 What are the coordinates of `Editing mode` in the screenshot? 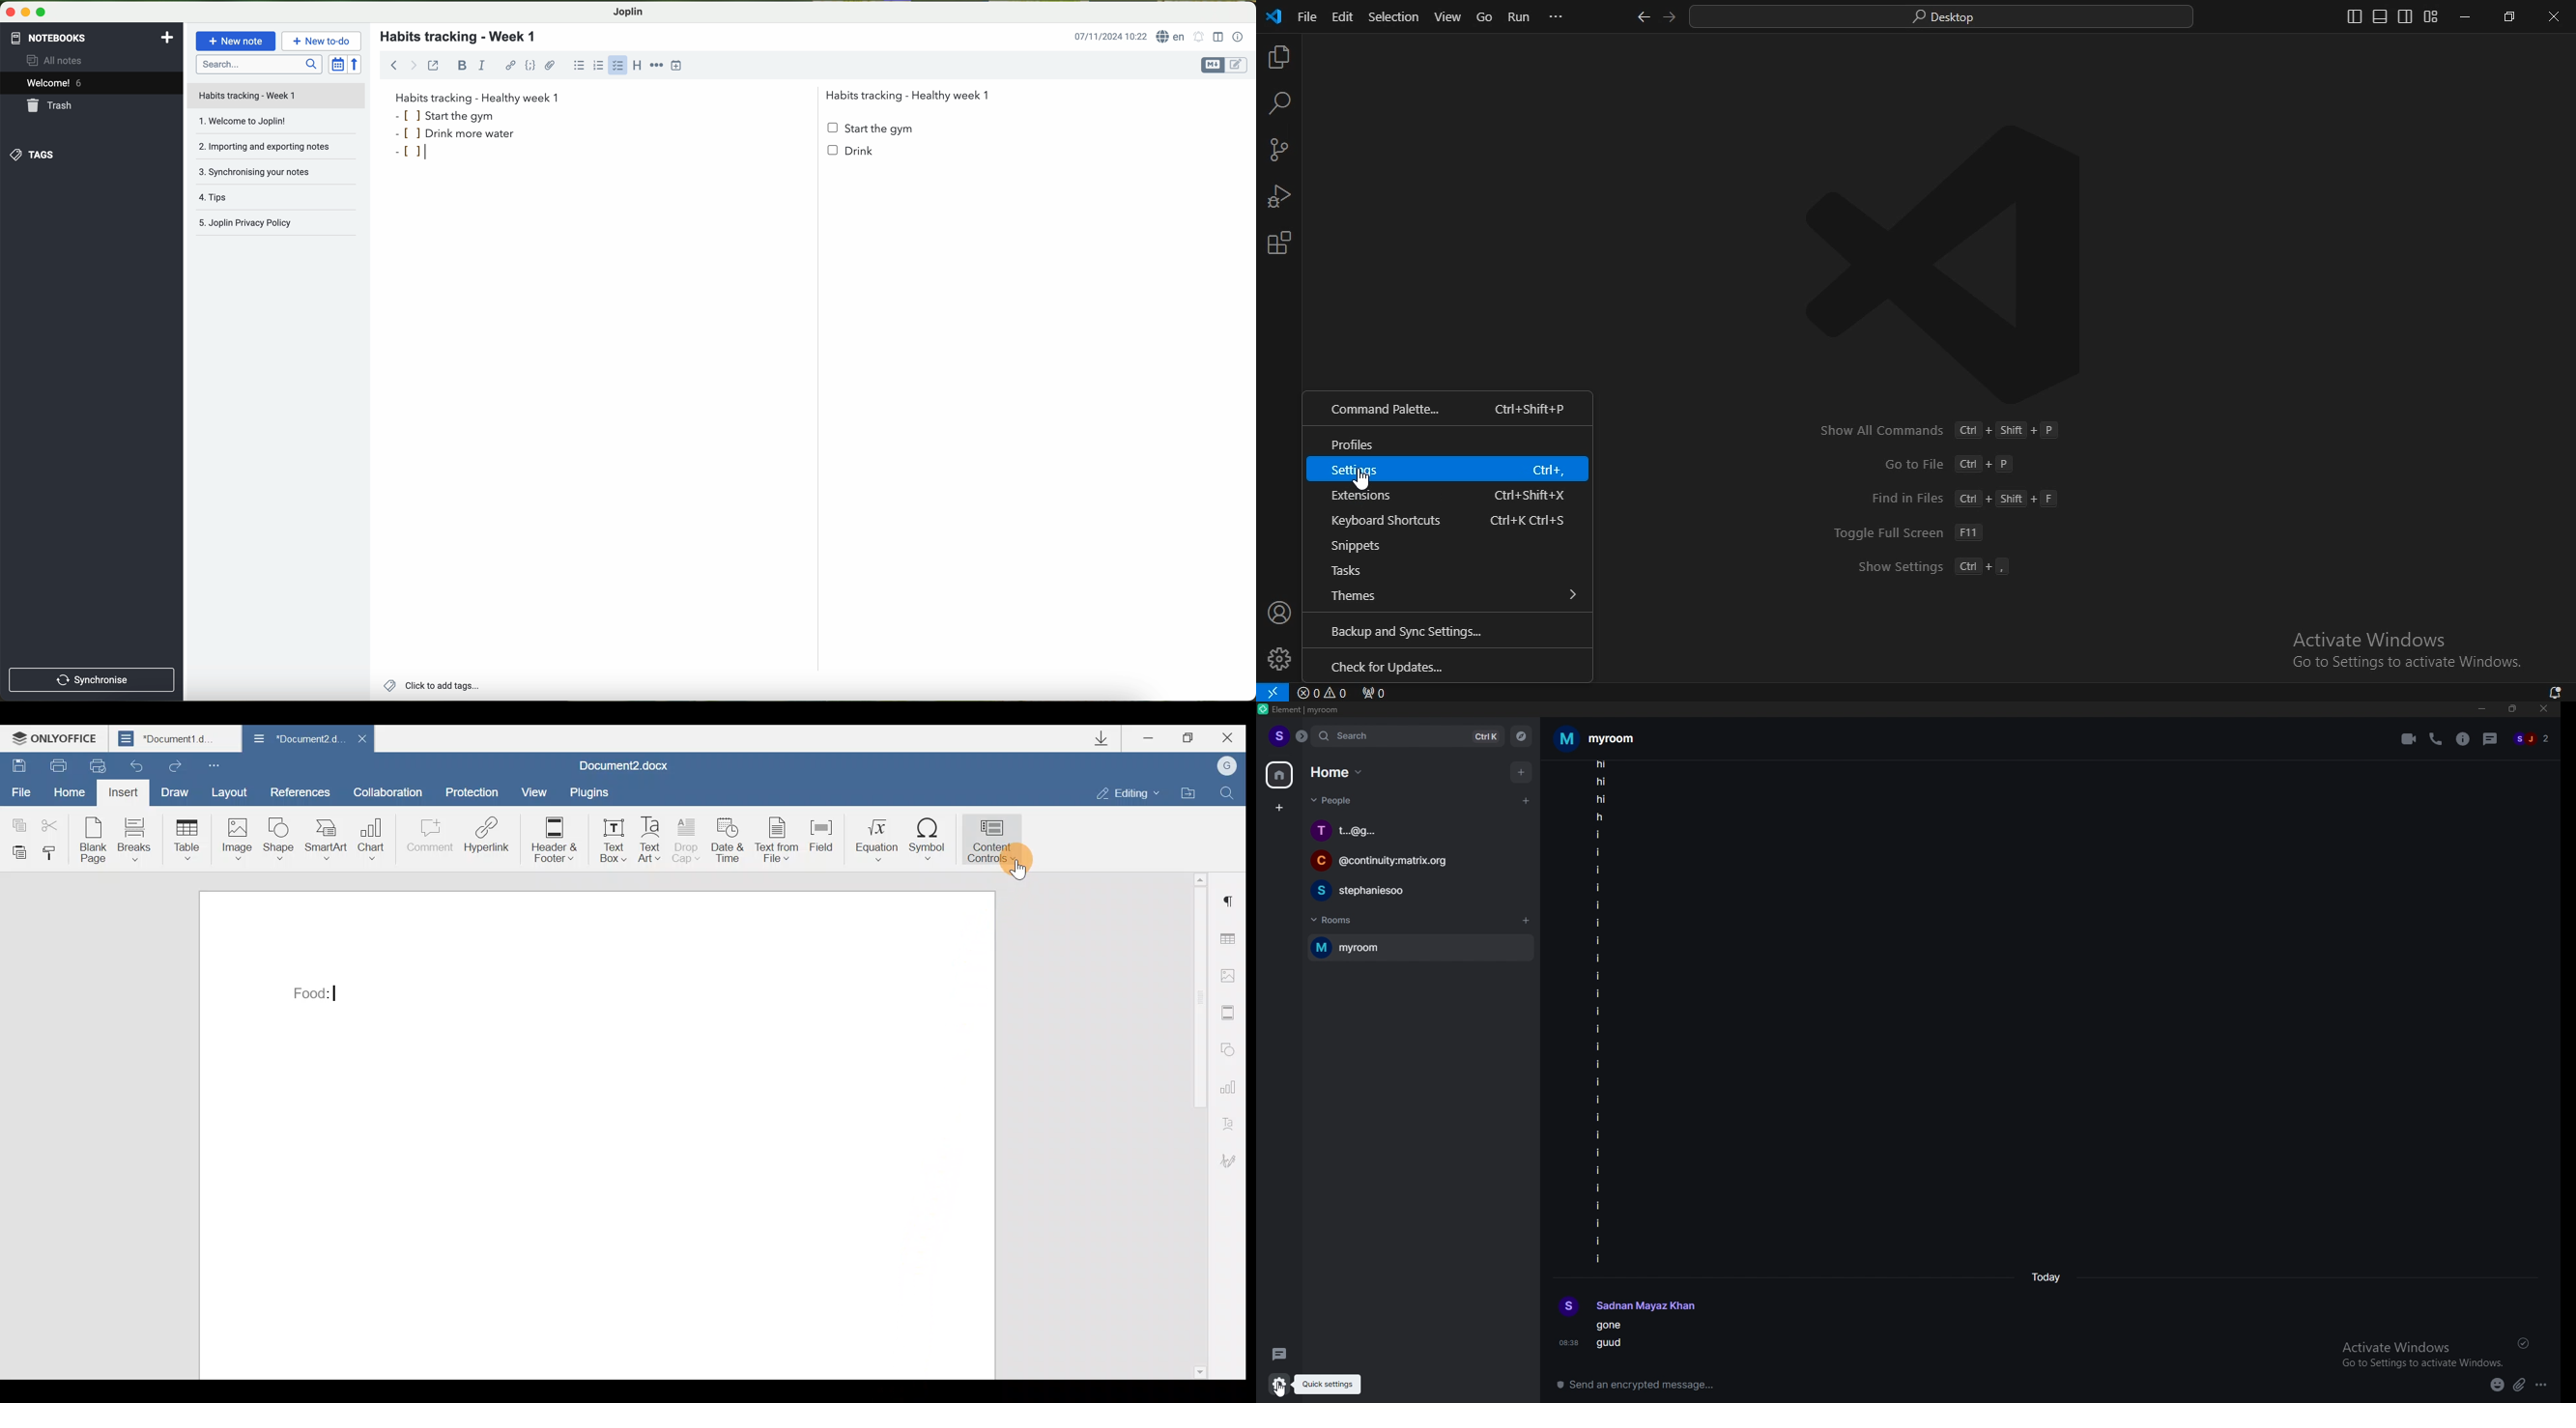 It's located at (1129, 792).